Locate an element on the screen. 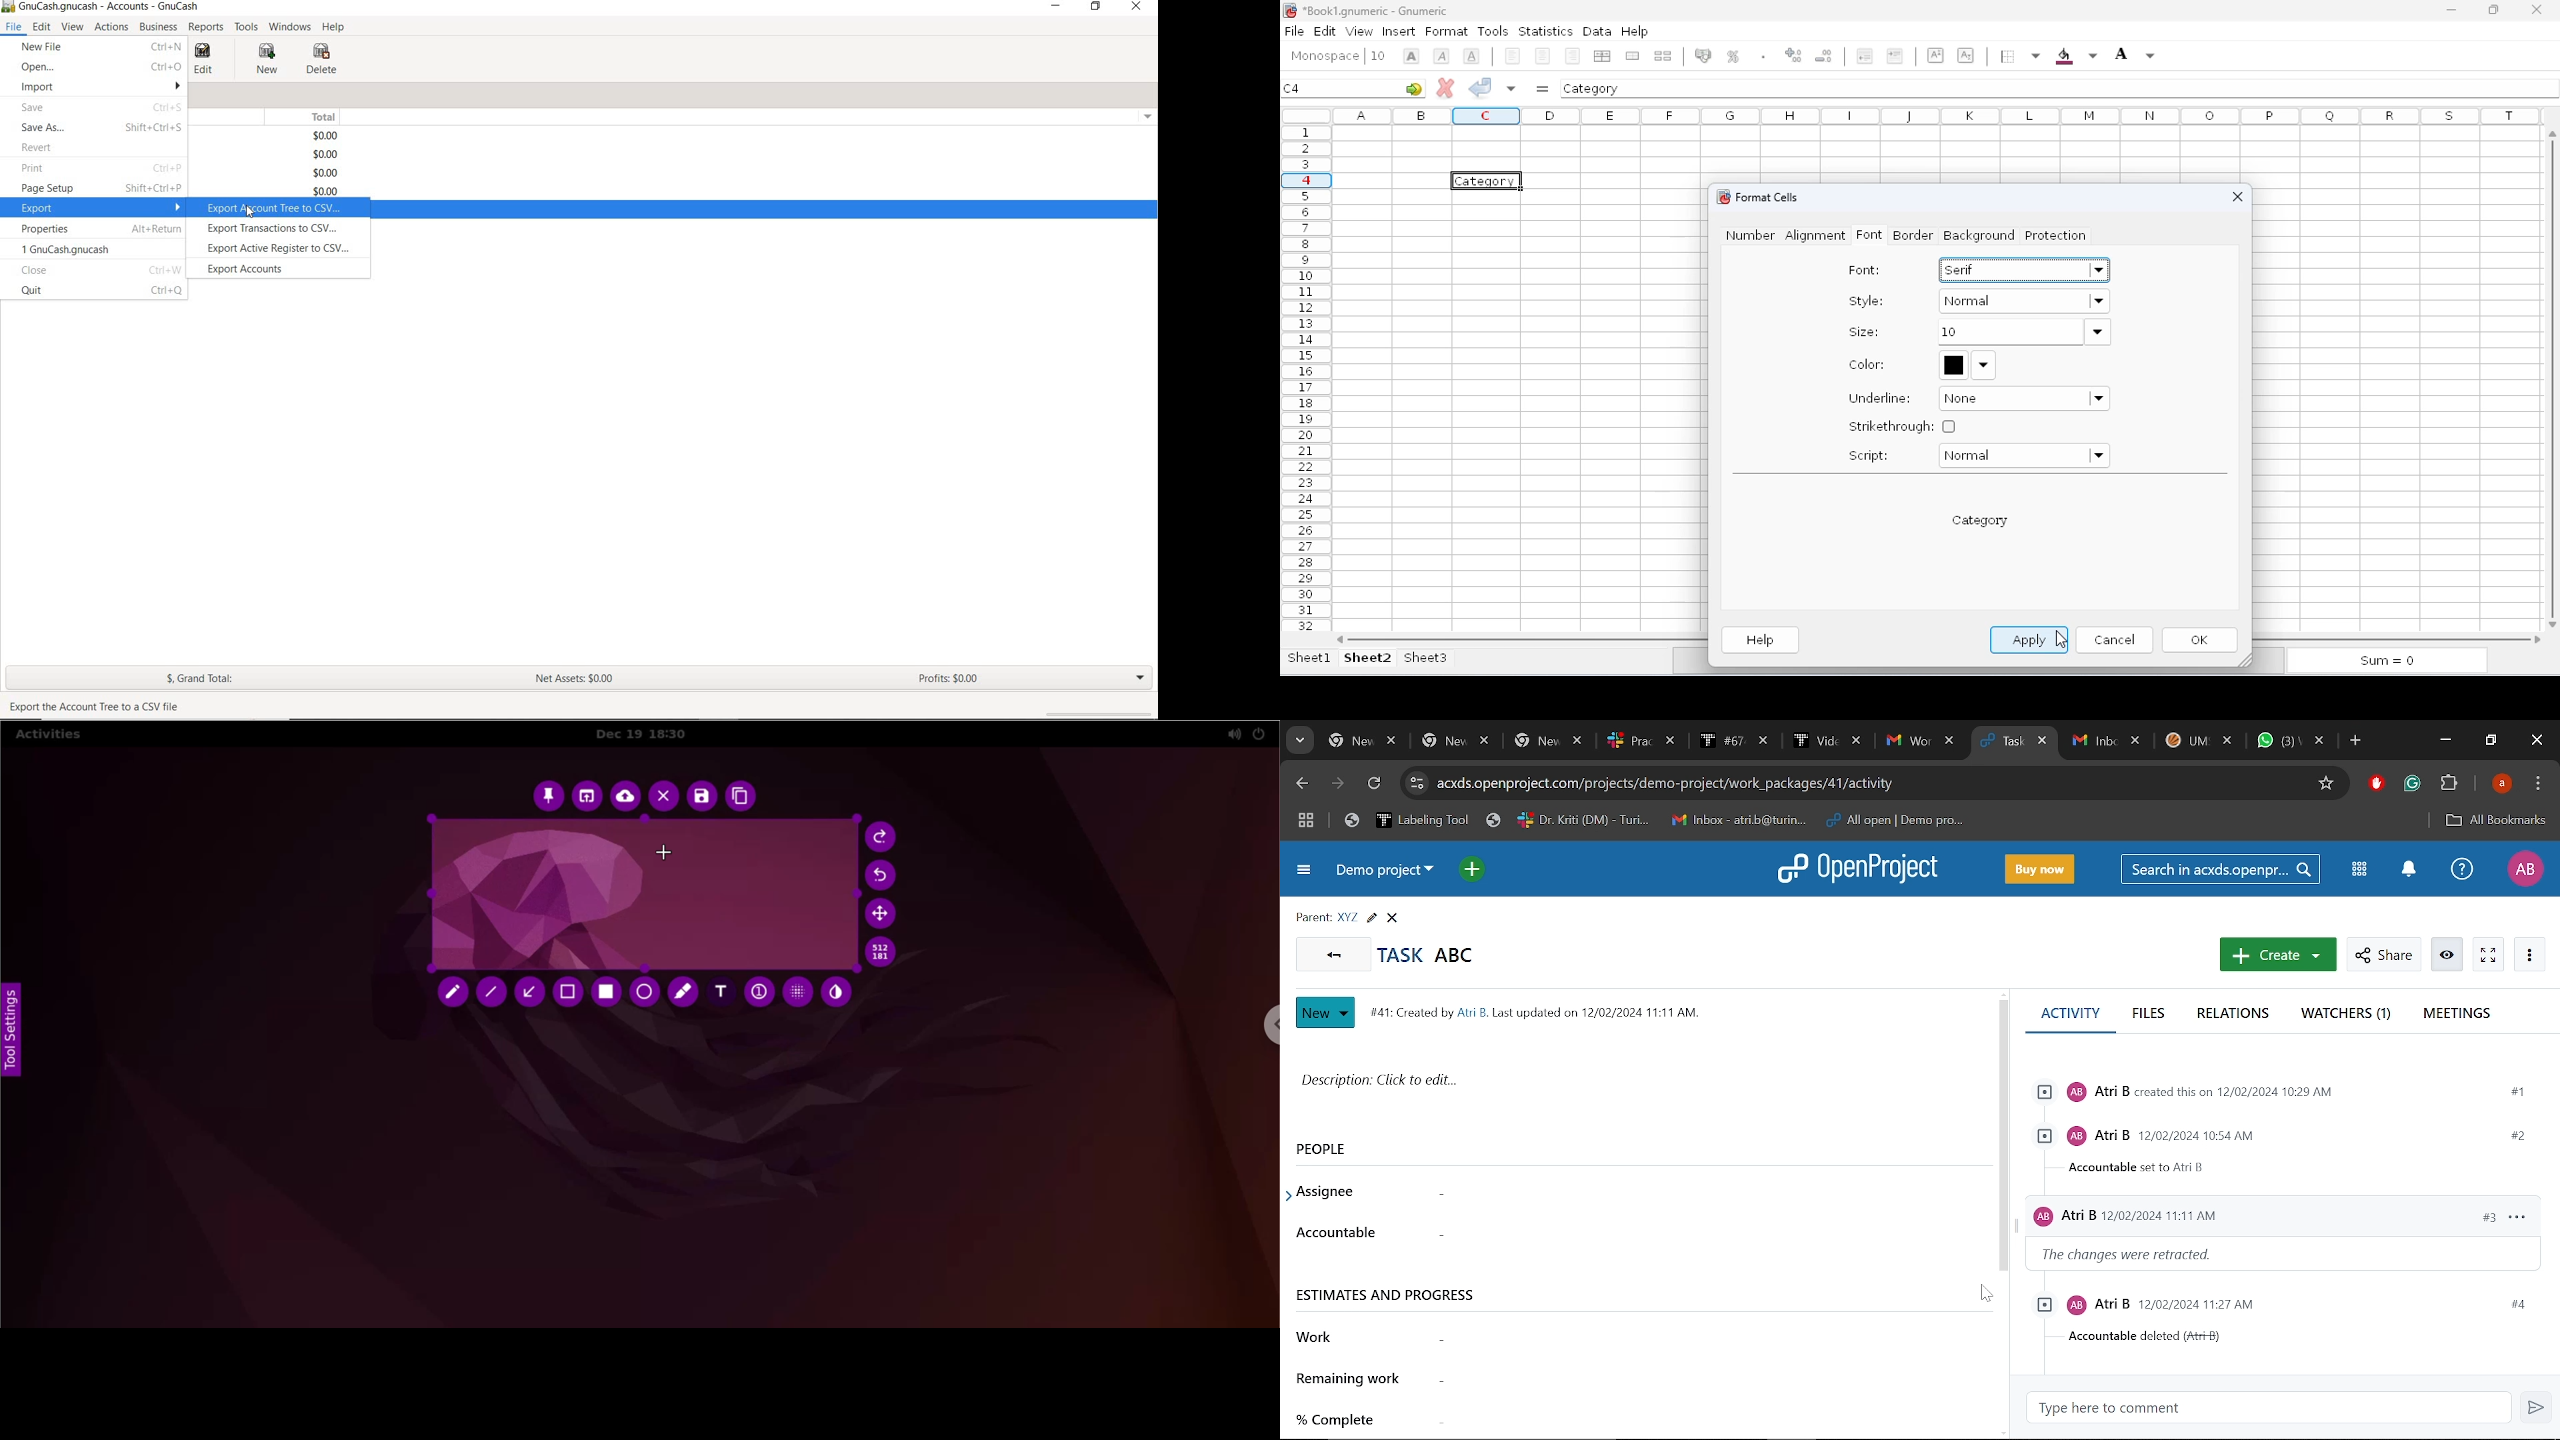 This screenshot has width=2576, height=1456. accept change is located at coordinates (1481, 86).